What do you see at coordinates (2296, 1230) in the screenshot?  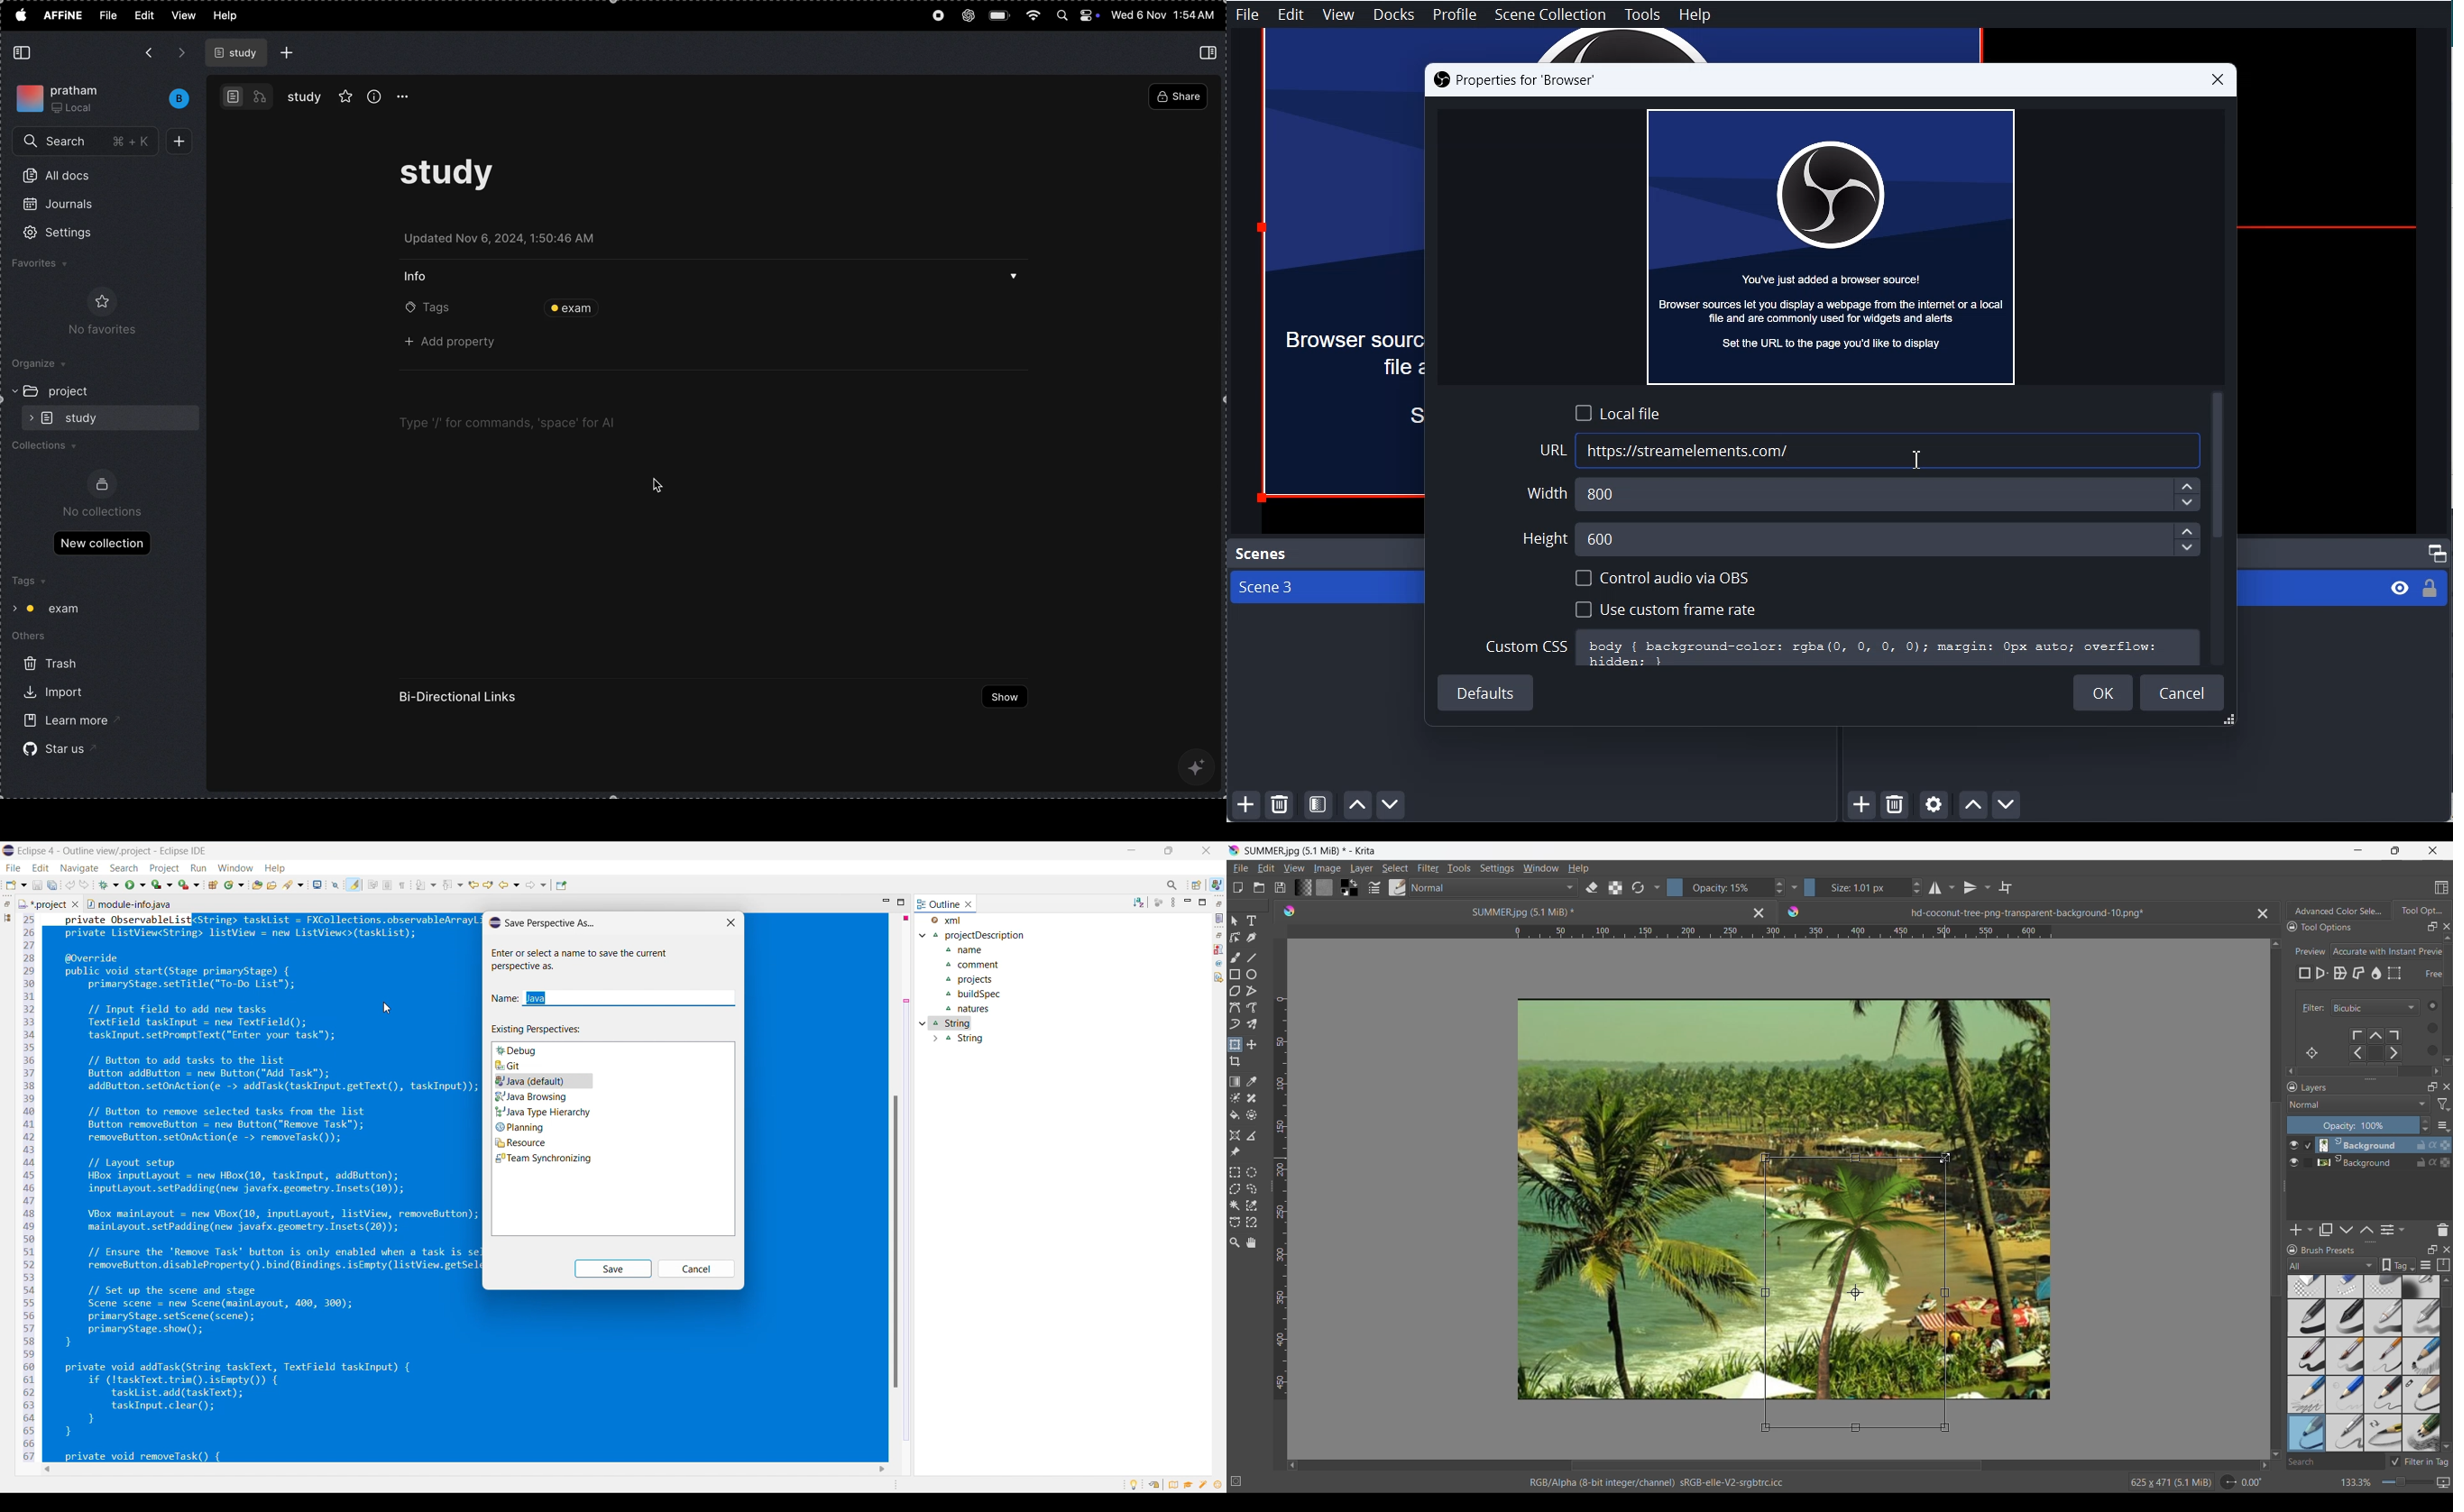 I see `Add new layer` at bounding box center [2296, 1230].